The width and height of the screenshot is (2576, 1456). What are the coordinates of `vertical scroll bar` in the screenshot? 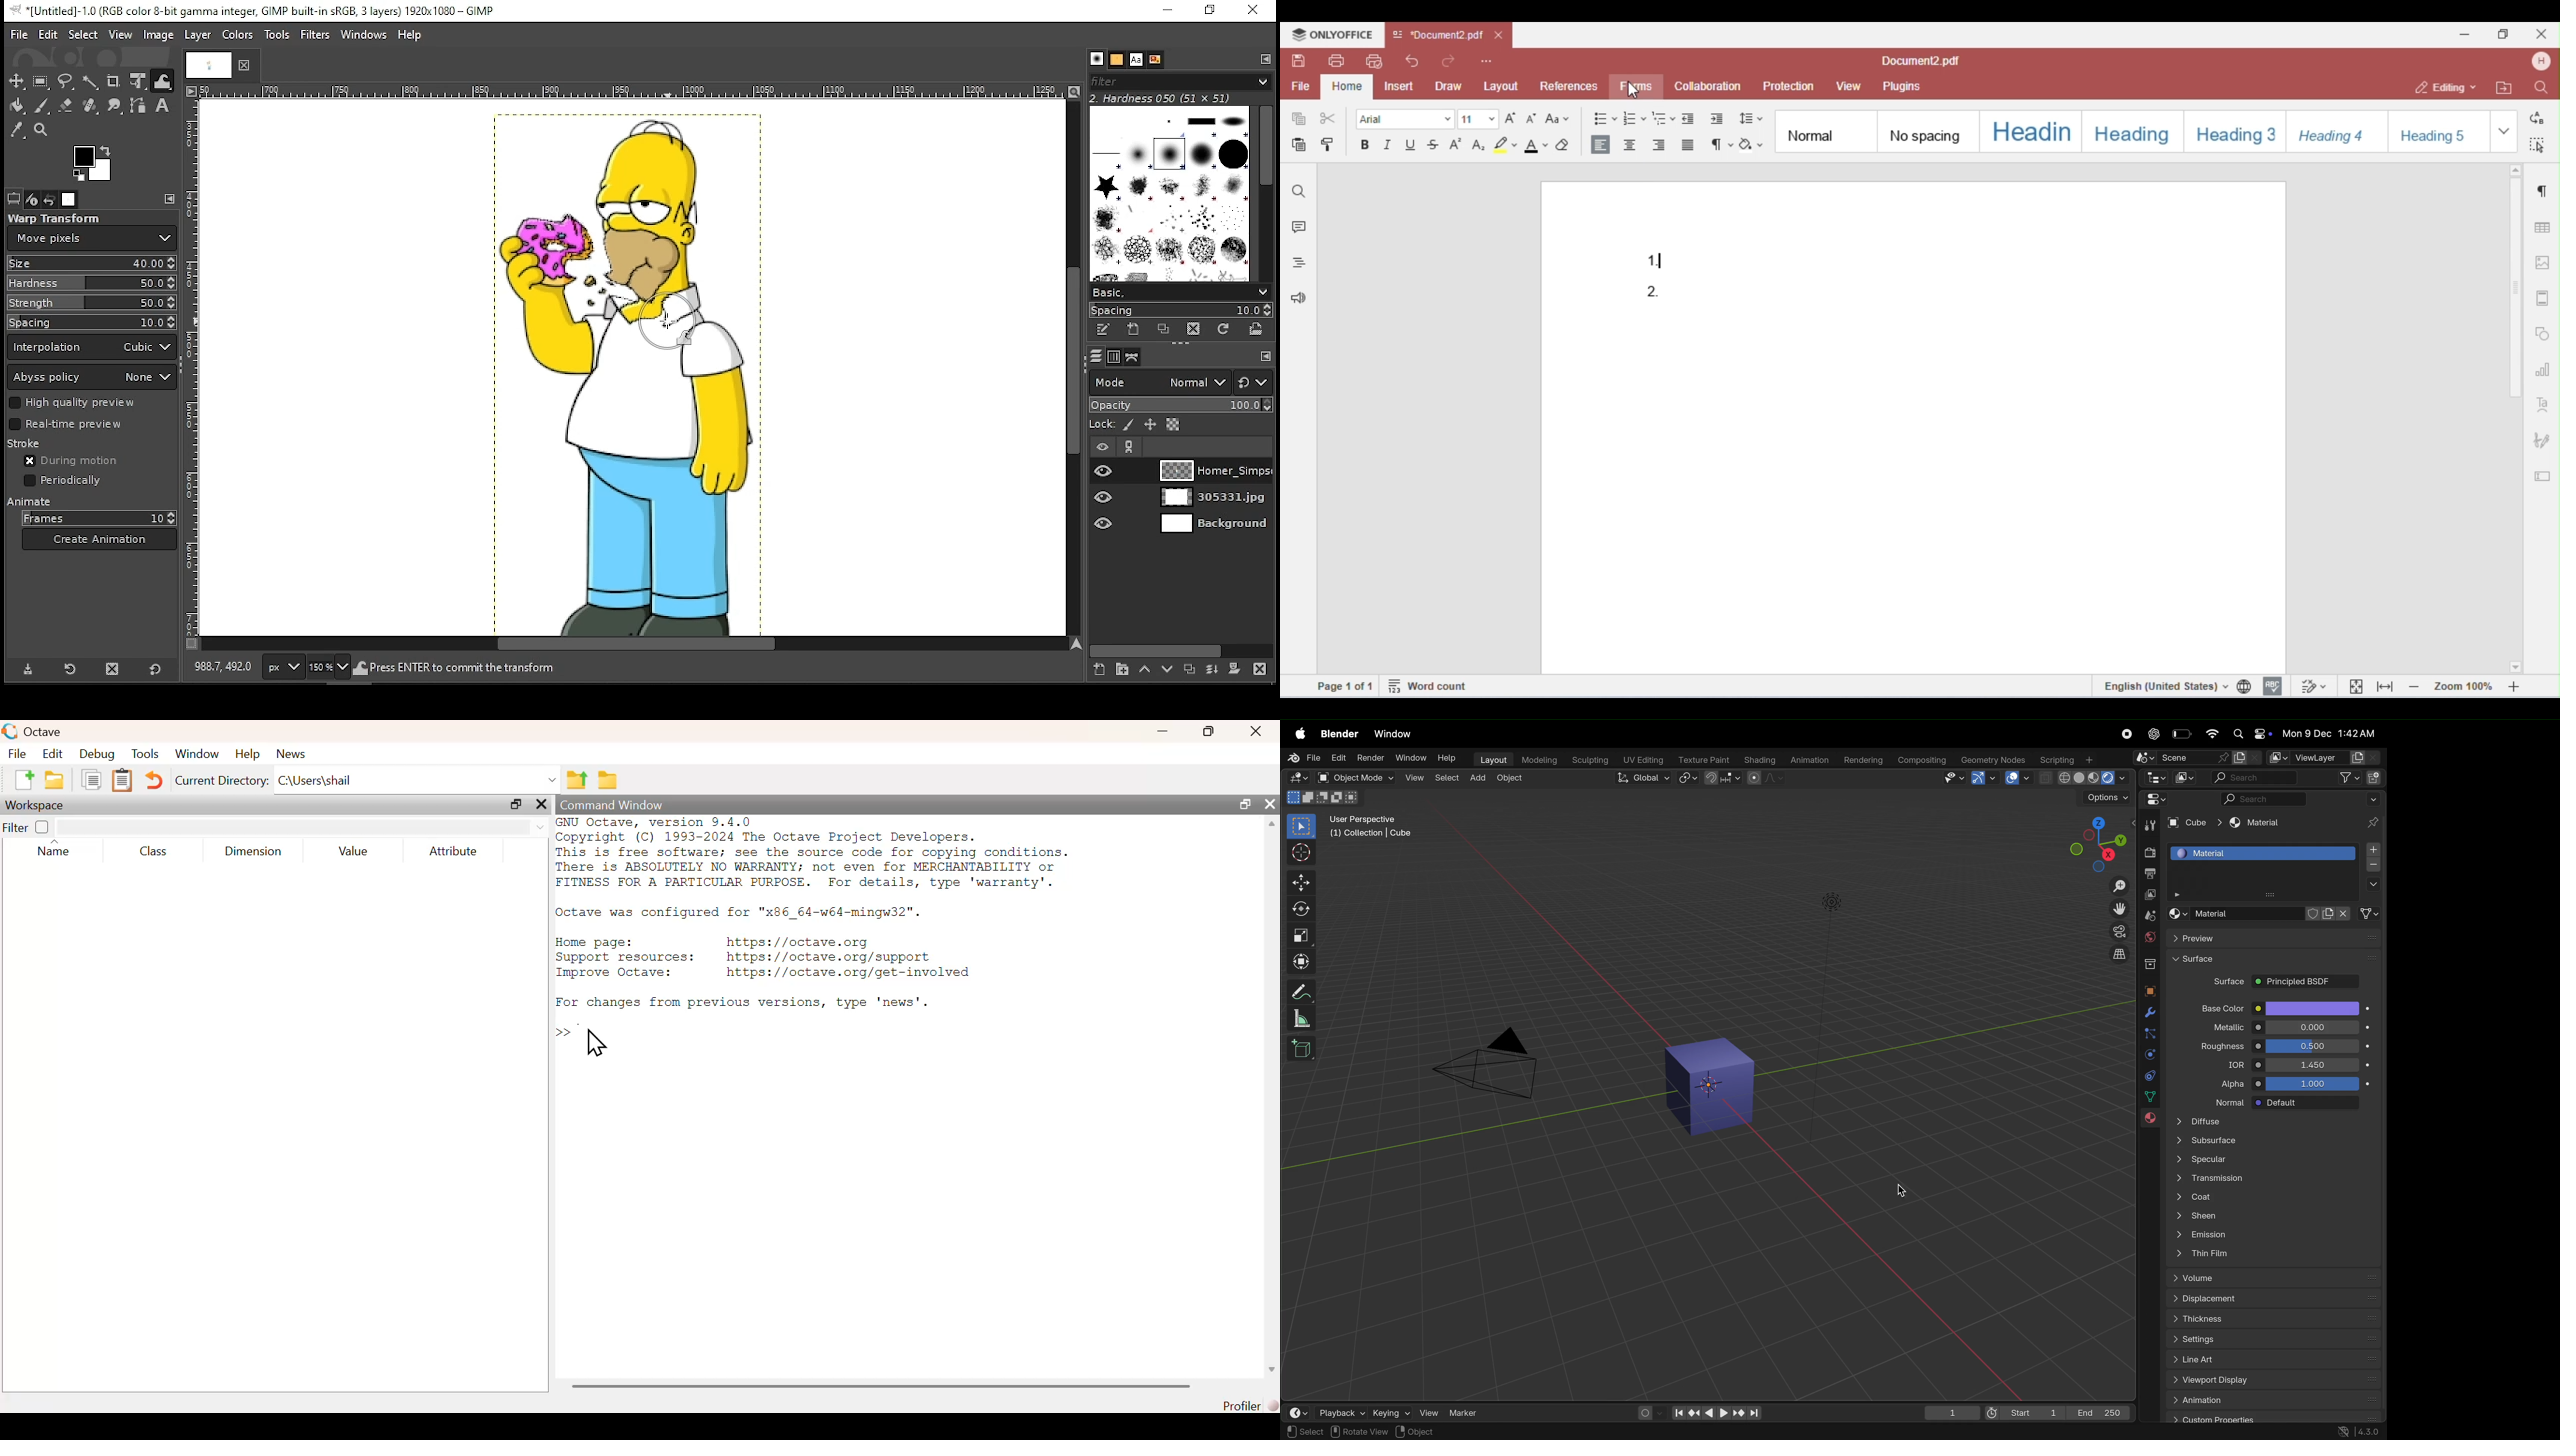 It's located at (2517, 297).